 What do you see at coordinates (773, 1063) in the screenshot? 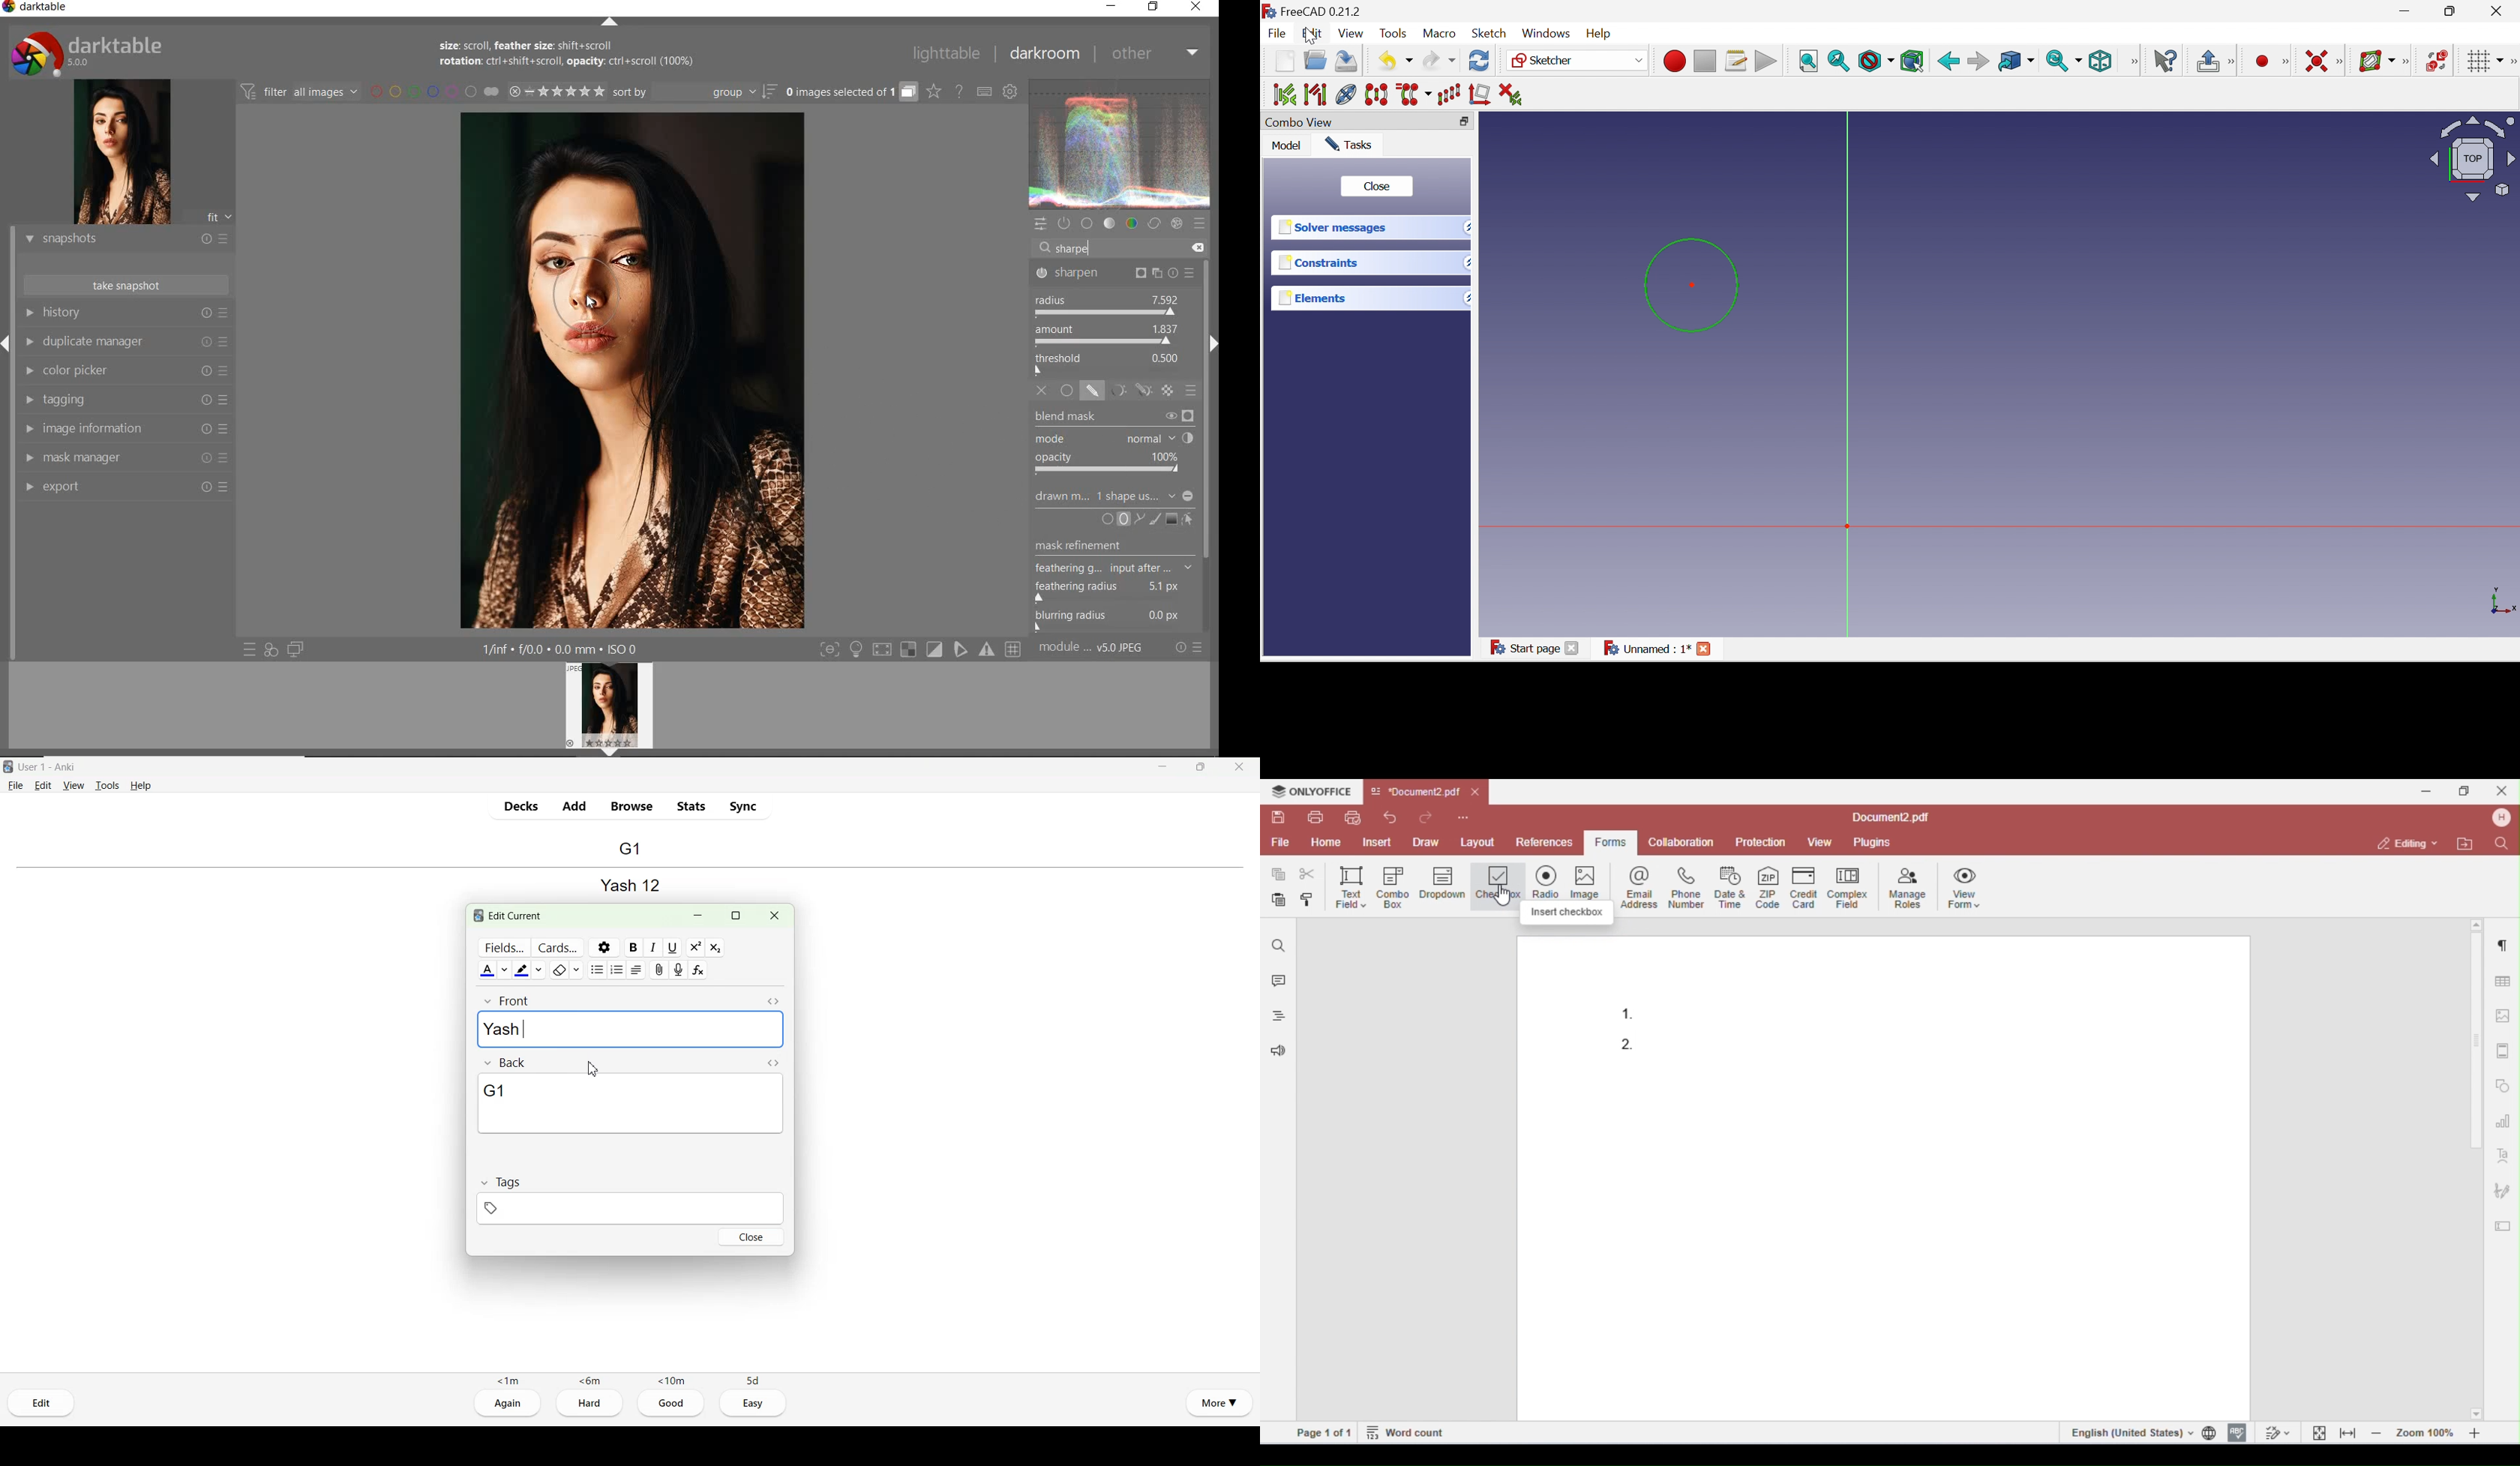
I see `Toggle HTML Editor` at bounding box center [773, 1063].